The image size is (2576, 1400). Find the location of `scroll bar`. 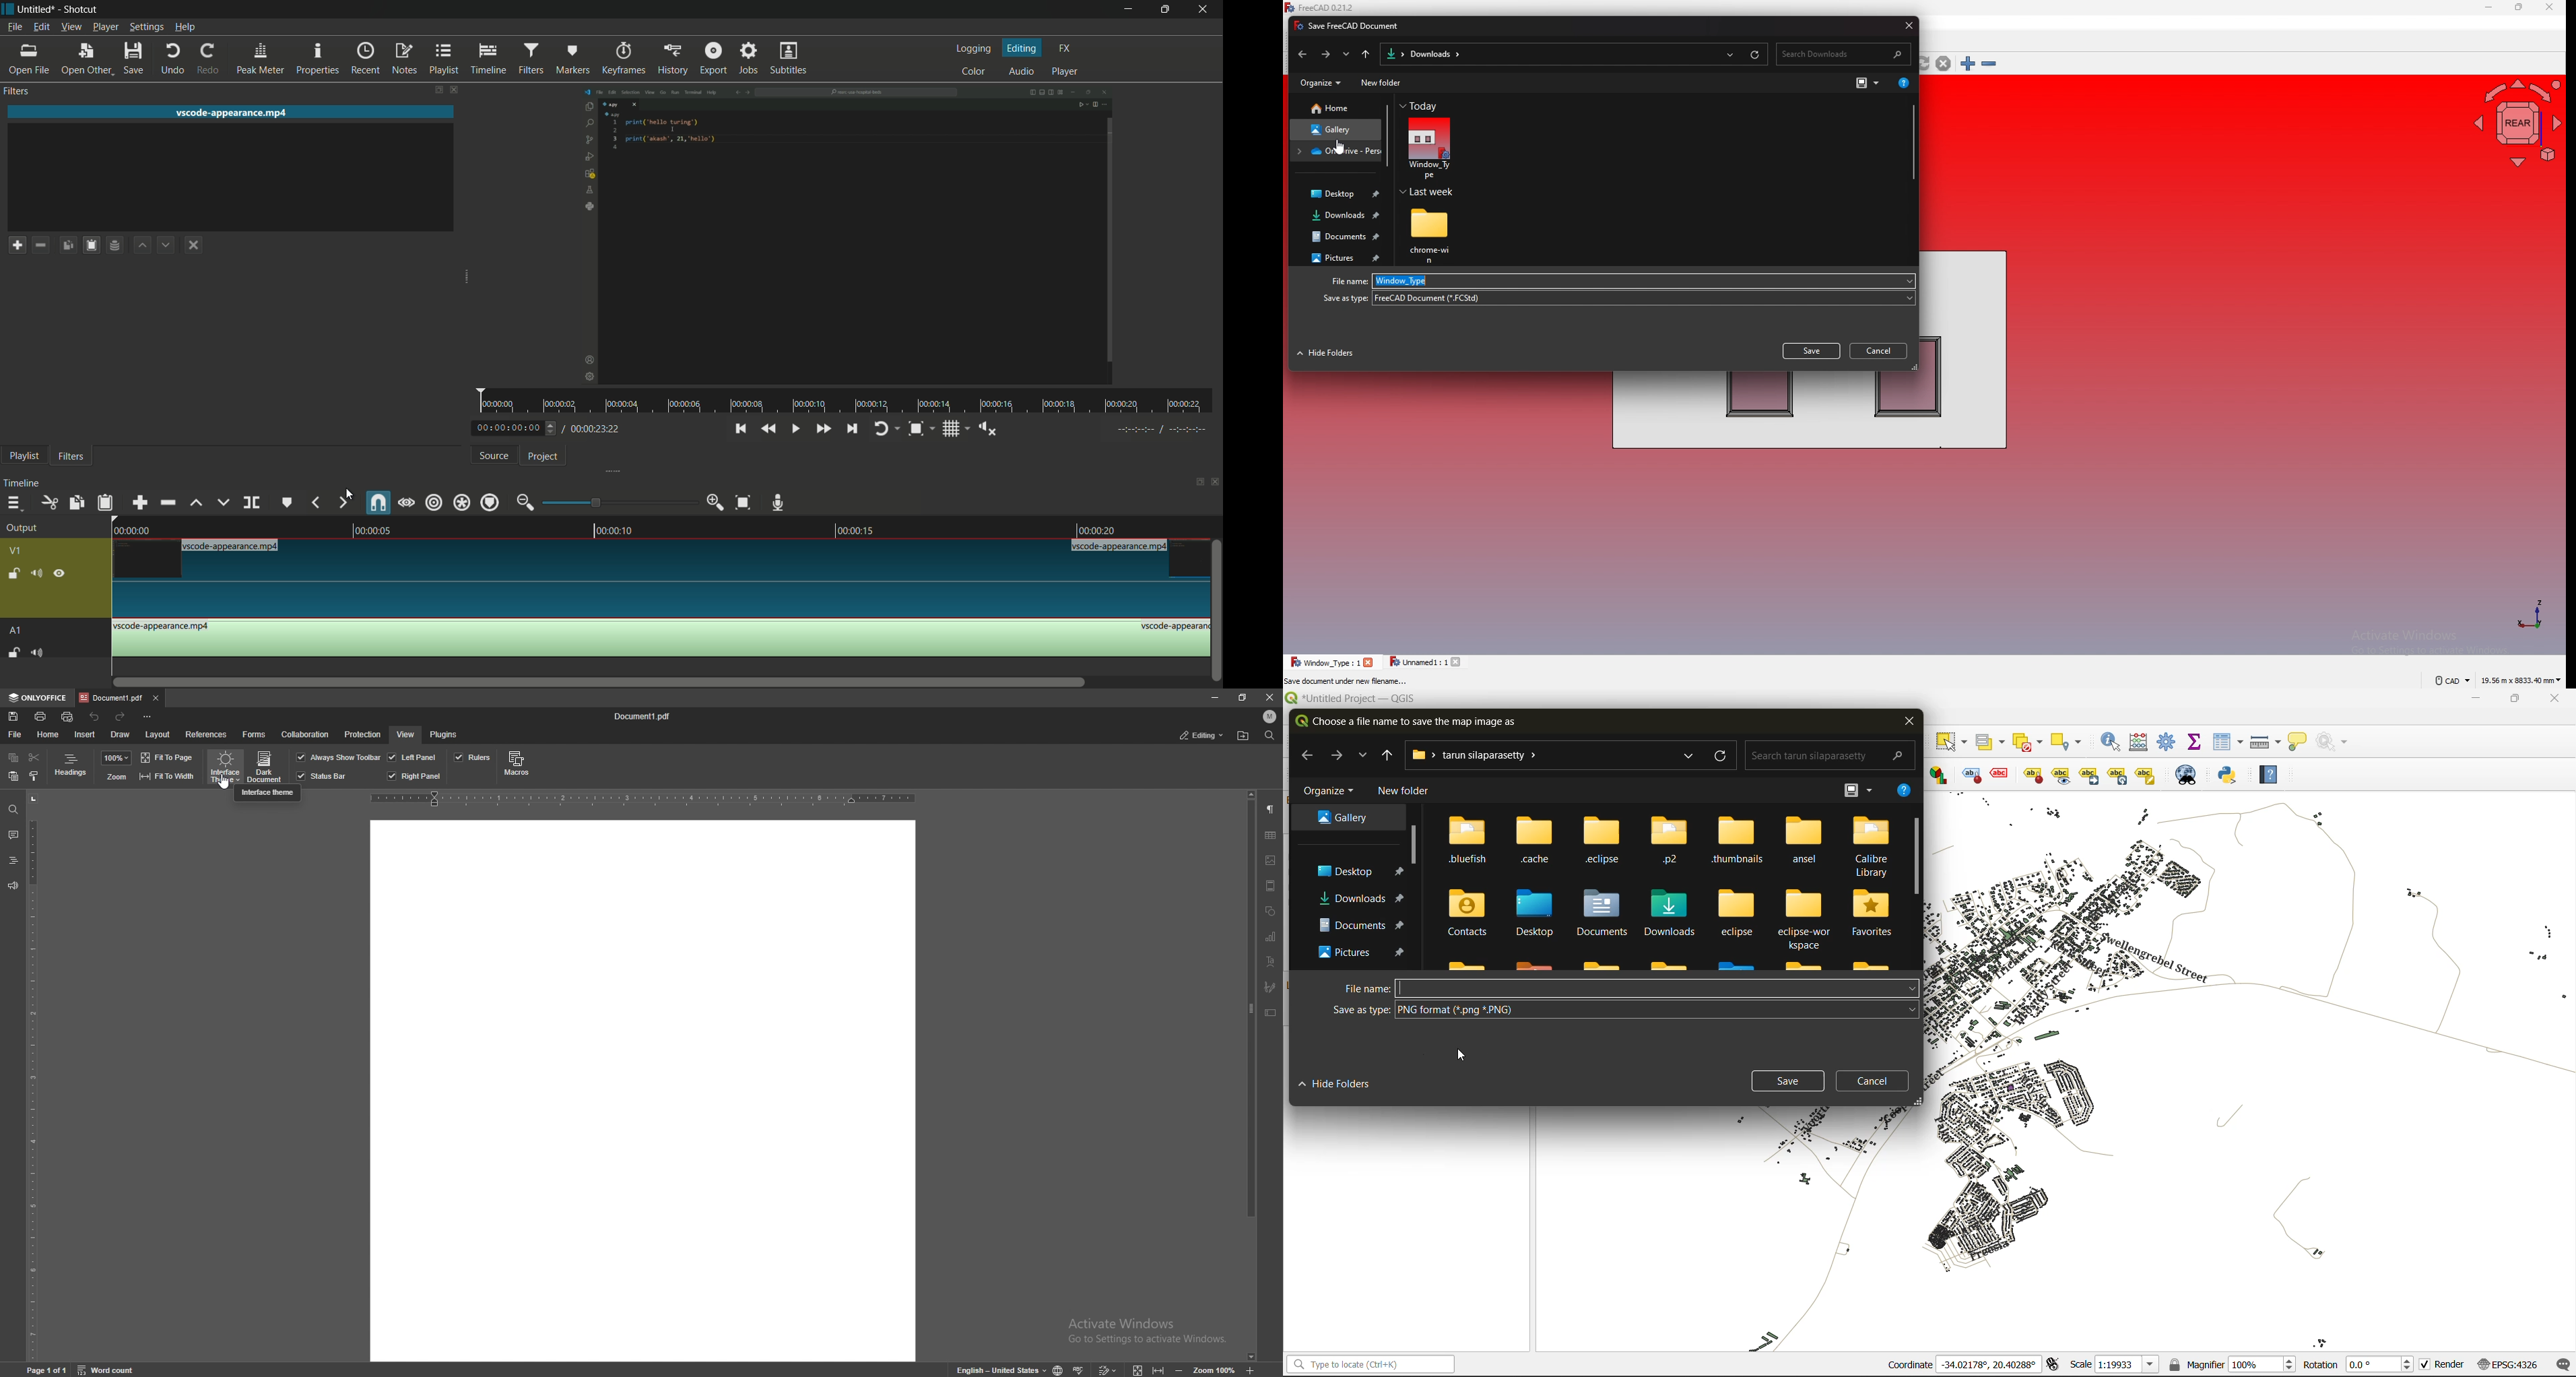

scroll bar is located at coordinates (610, 682).